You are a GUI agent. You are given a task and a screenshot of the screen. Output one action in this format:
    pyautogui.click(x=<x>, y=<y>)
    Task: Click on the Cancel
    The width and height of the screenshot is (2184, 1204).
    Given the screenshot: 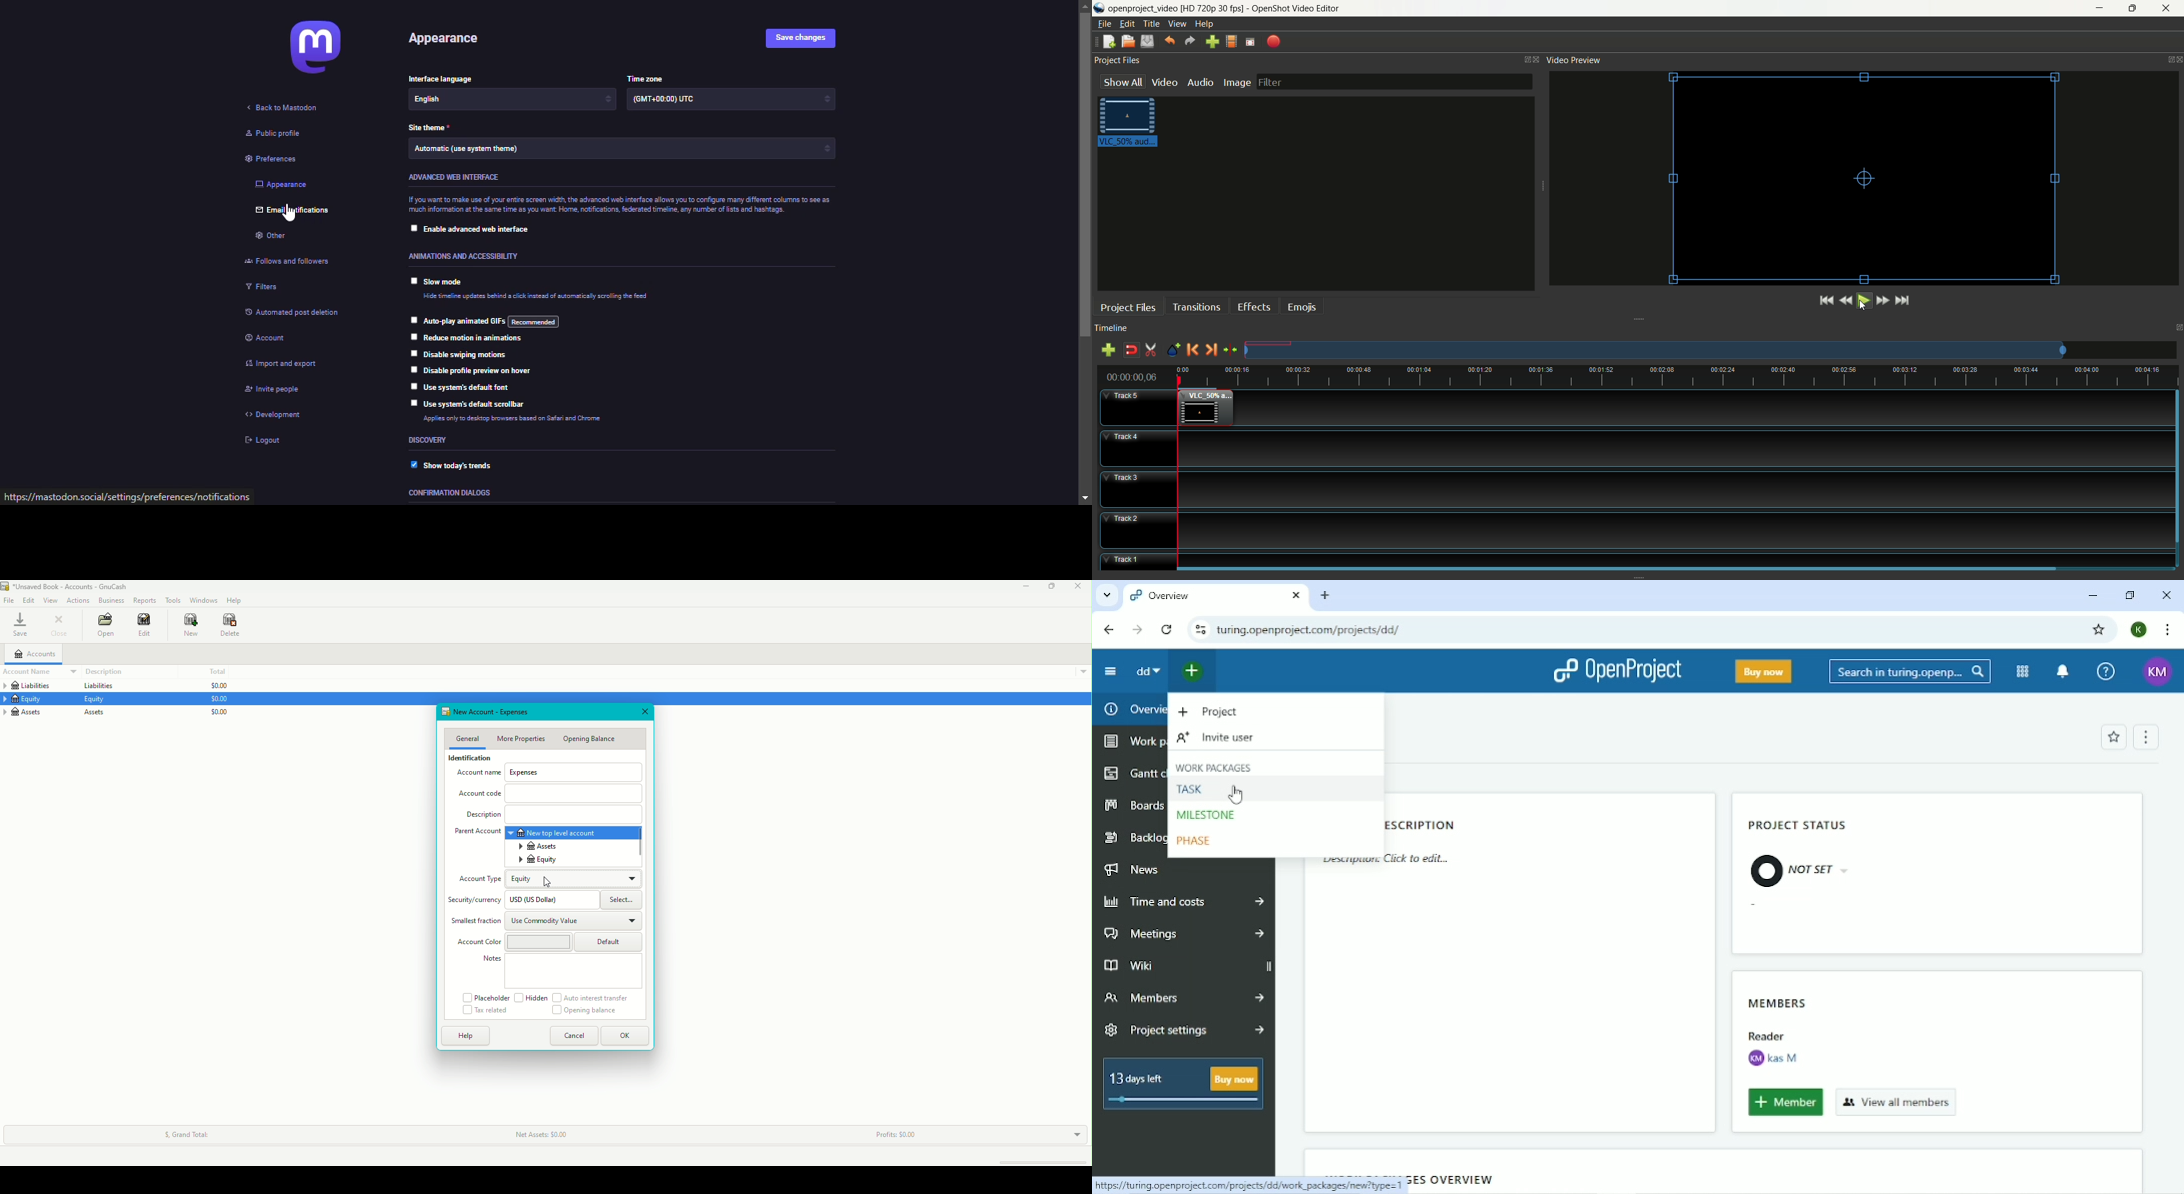 What is the action you would take?
    pyautogui.click(x=577, y=1038)
    